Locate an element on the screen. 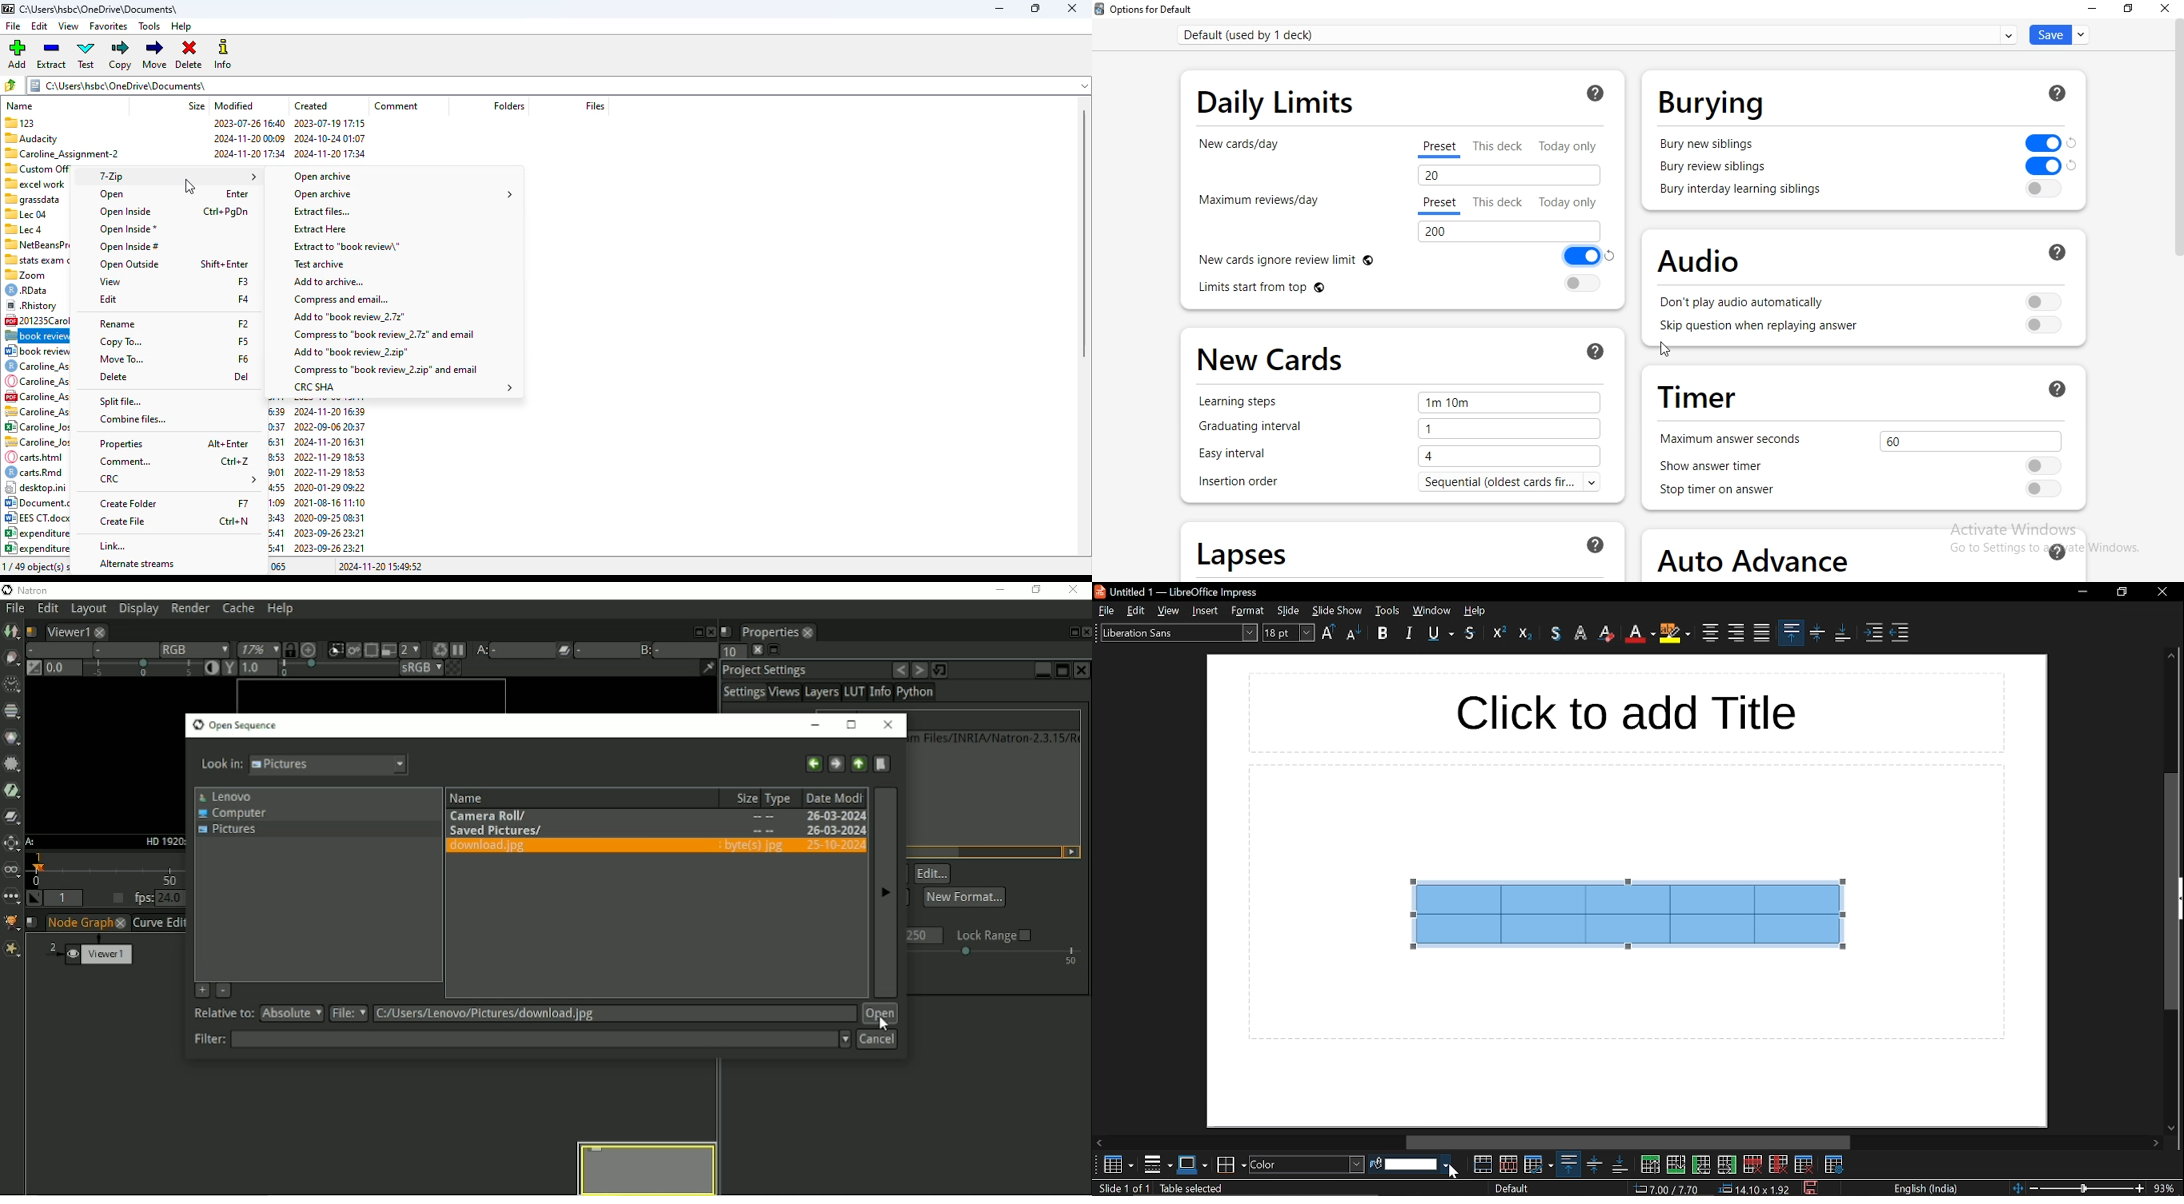 Image resolution: width=2184 pixels, height=1204 pixels. don't play audio automatically is located at coordinates (1744, 303).